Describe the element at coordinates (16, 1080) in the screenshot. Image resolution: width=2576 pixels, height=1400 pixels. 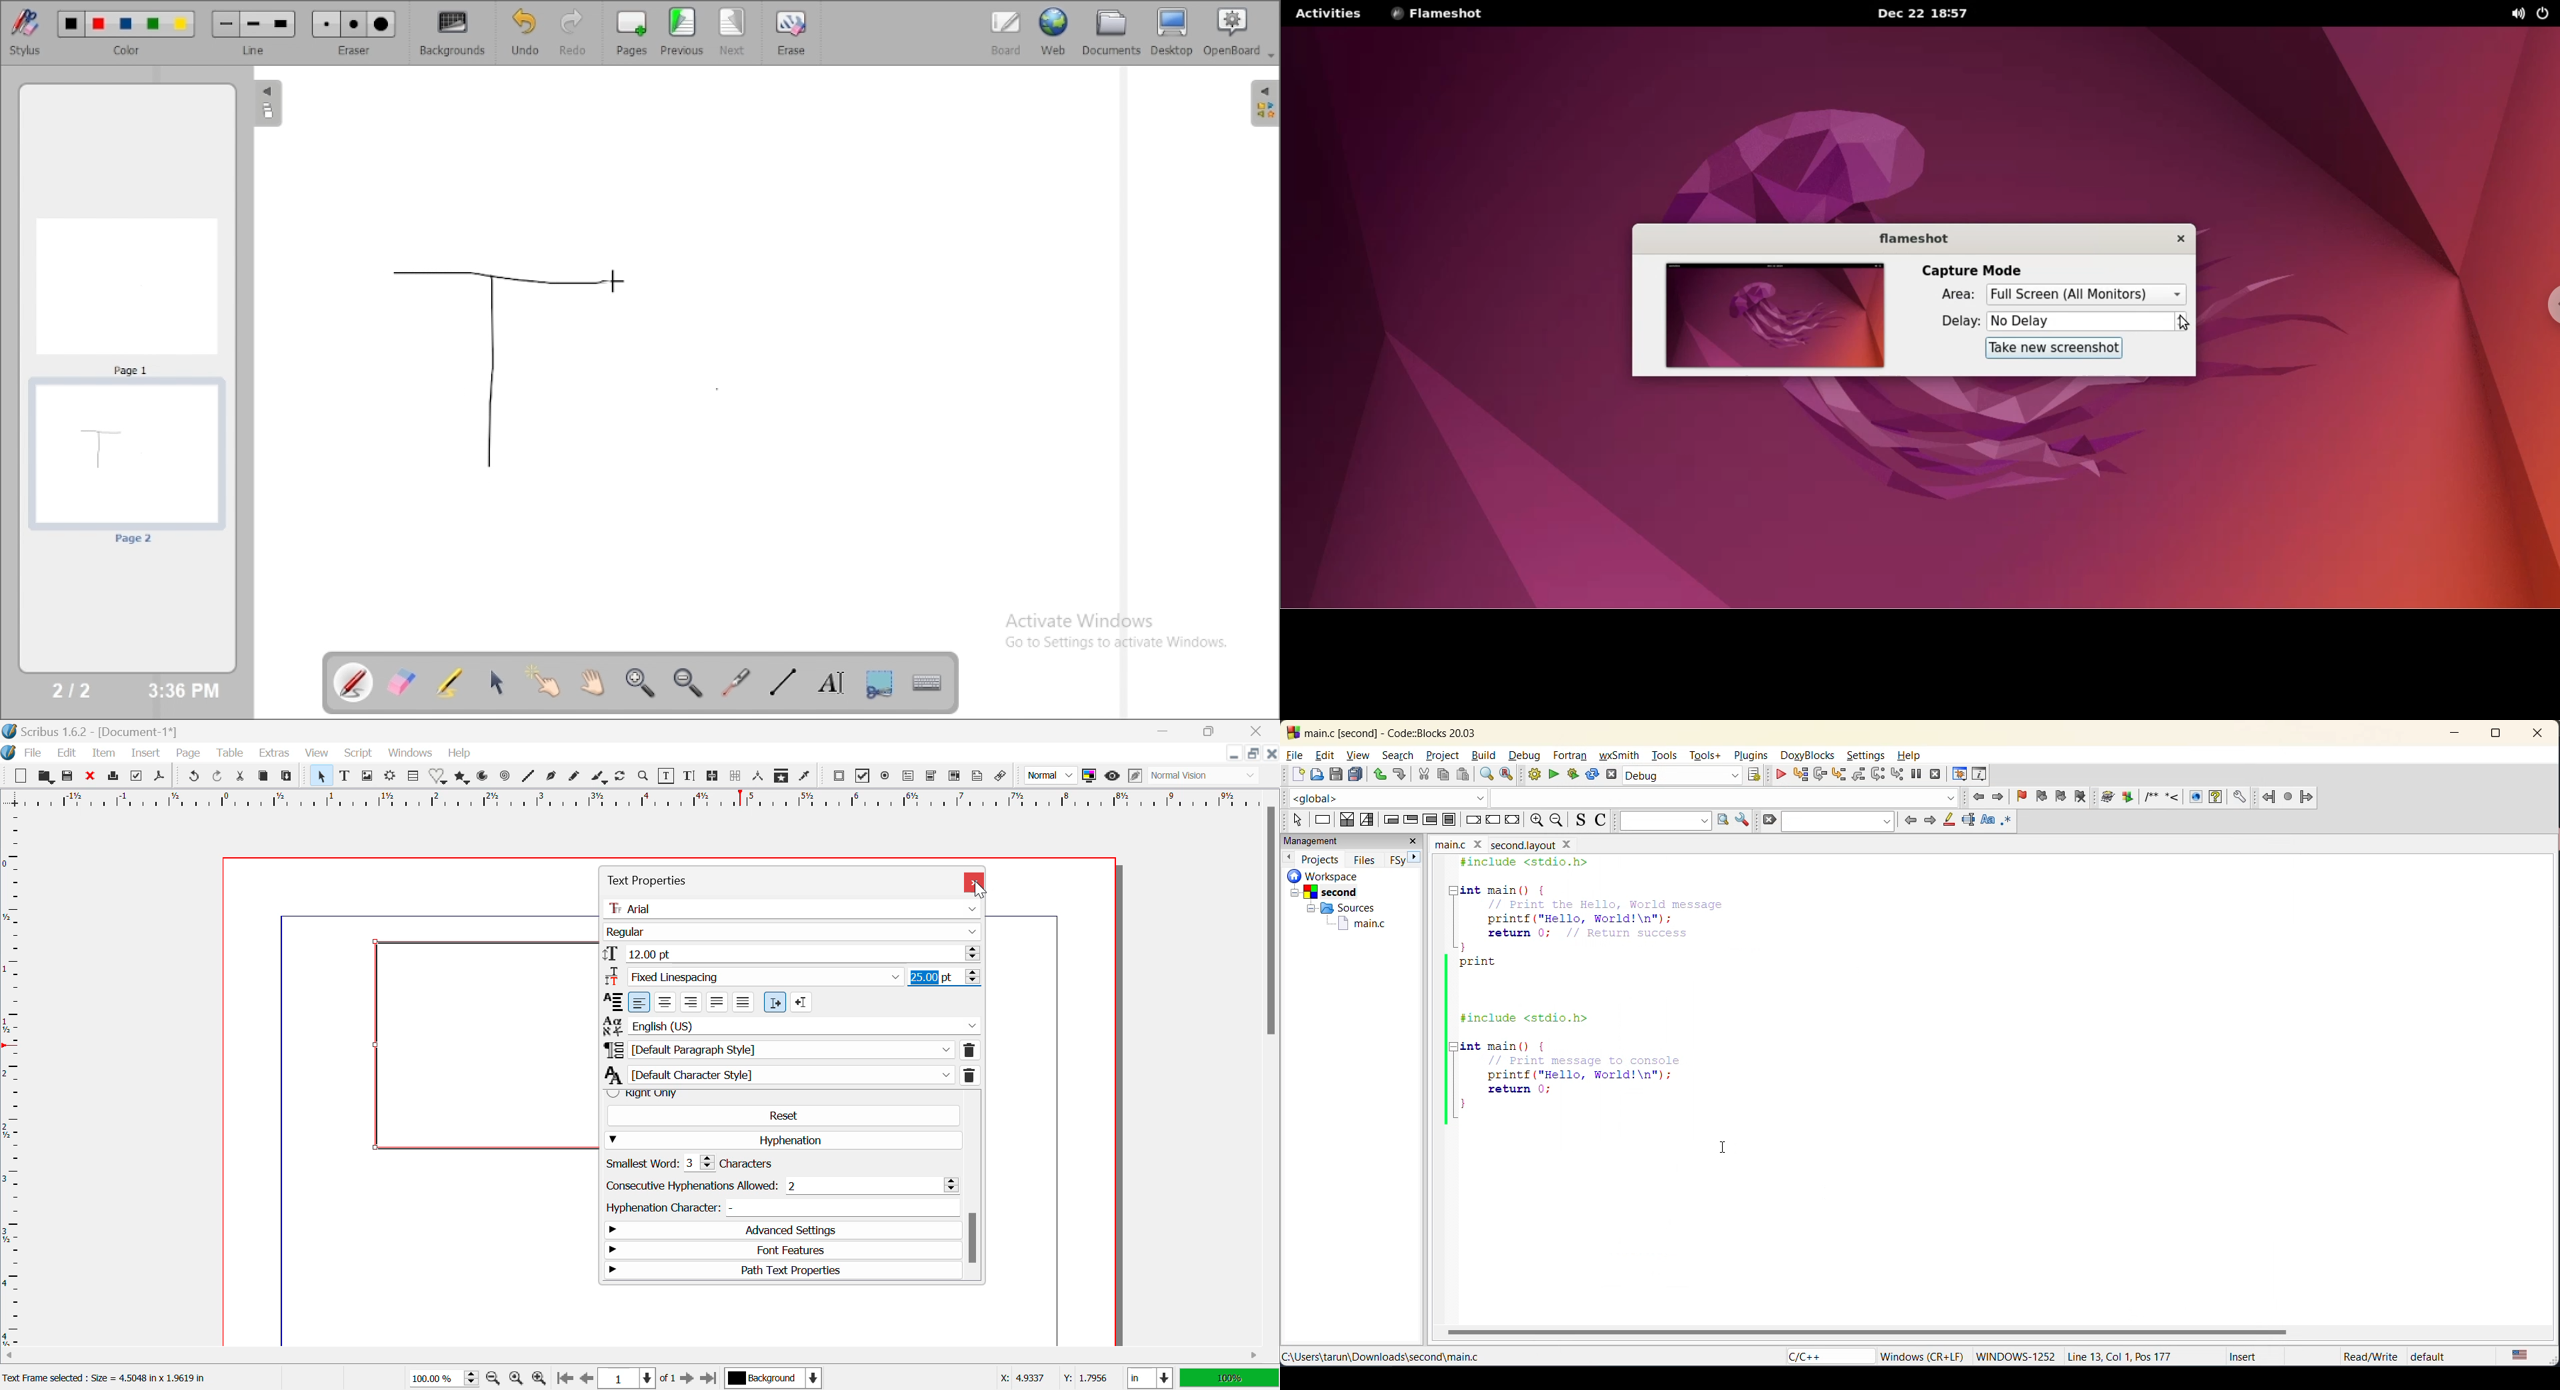
I see `Horizontal Page Margins` at that location.